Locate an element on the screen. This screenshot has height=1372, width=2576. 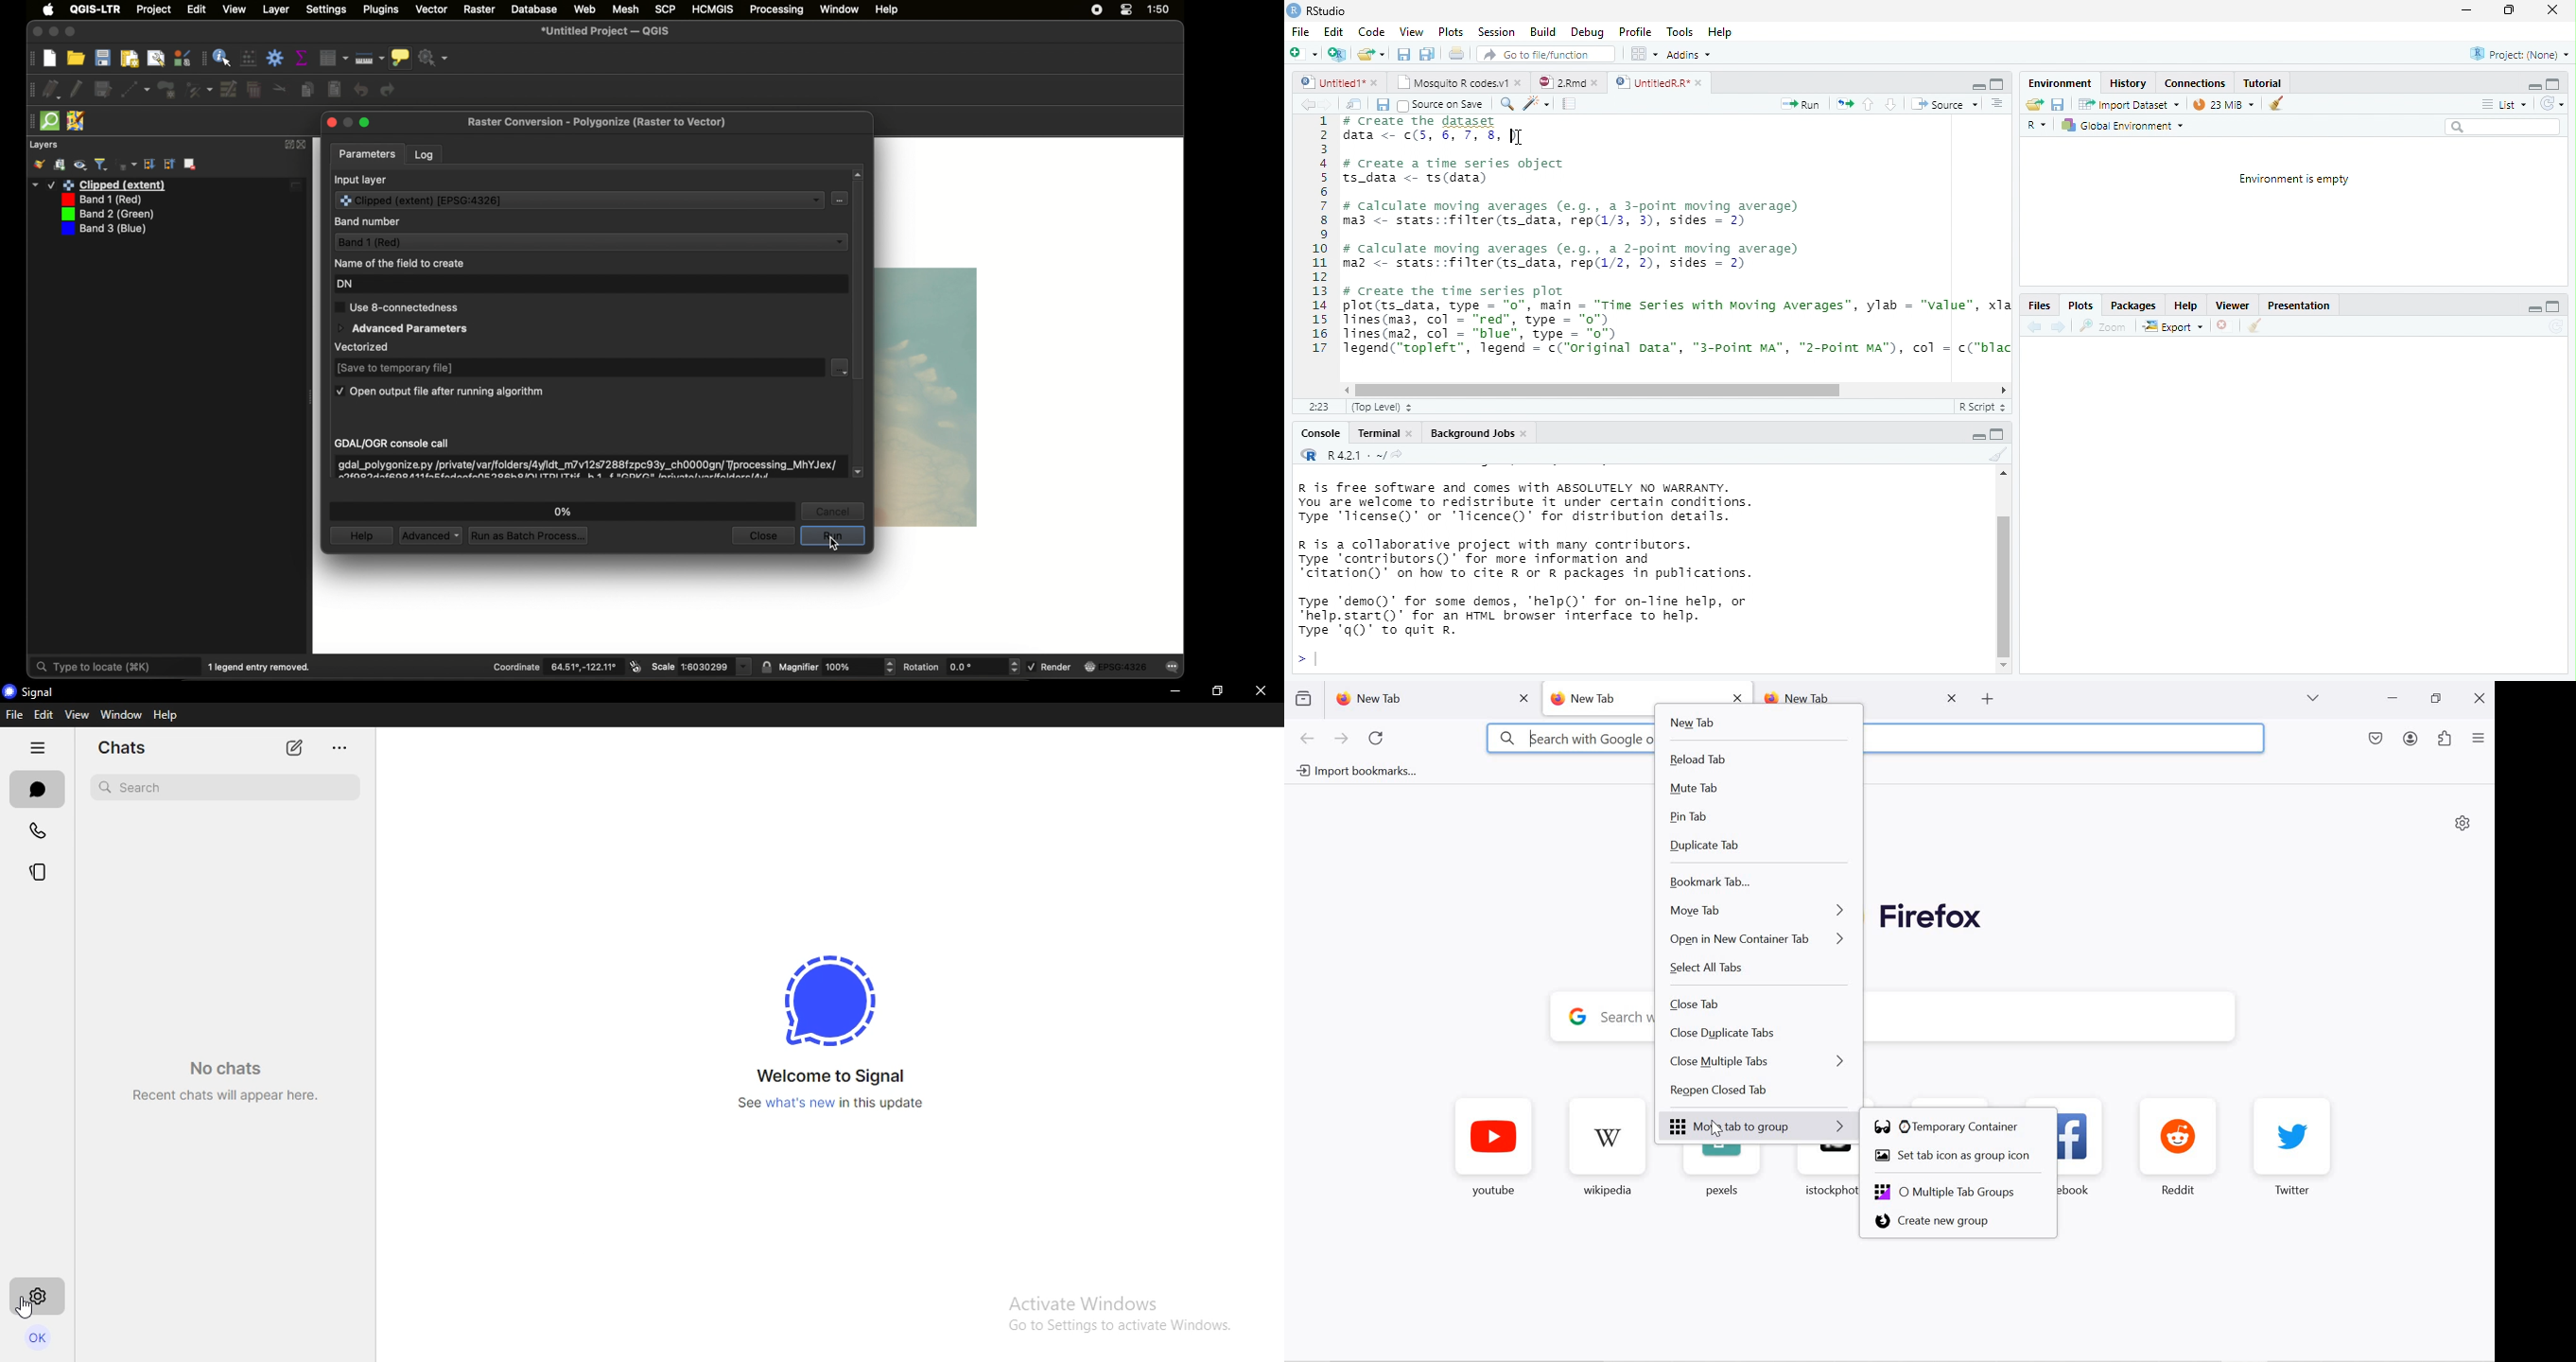
modify attributes is located at coordinates (228, 89).